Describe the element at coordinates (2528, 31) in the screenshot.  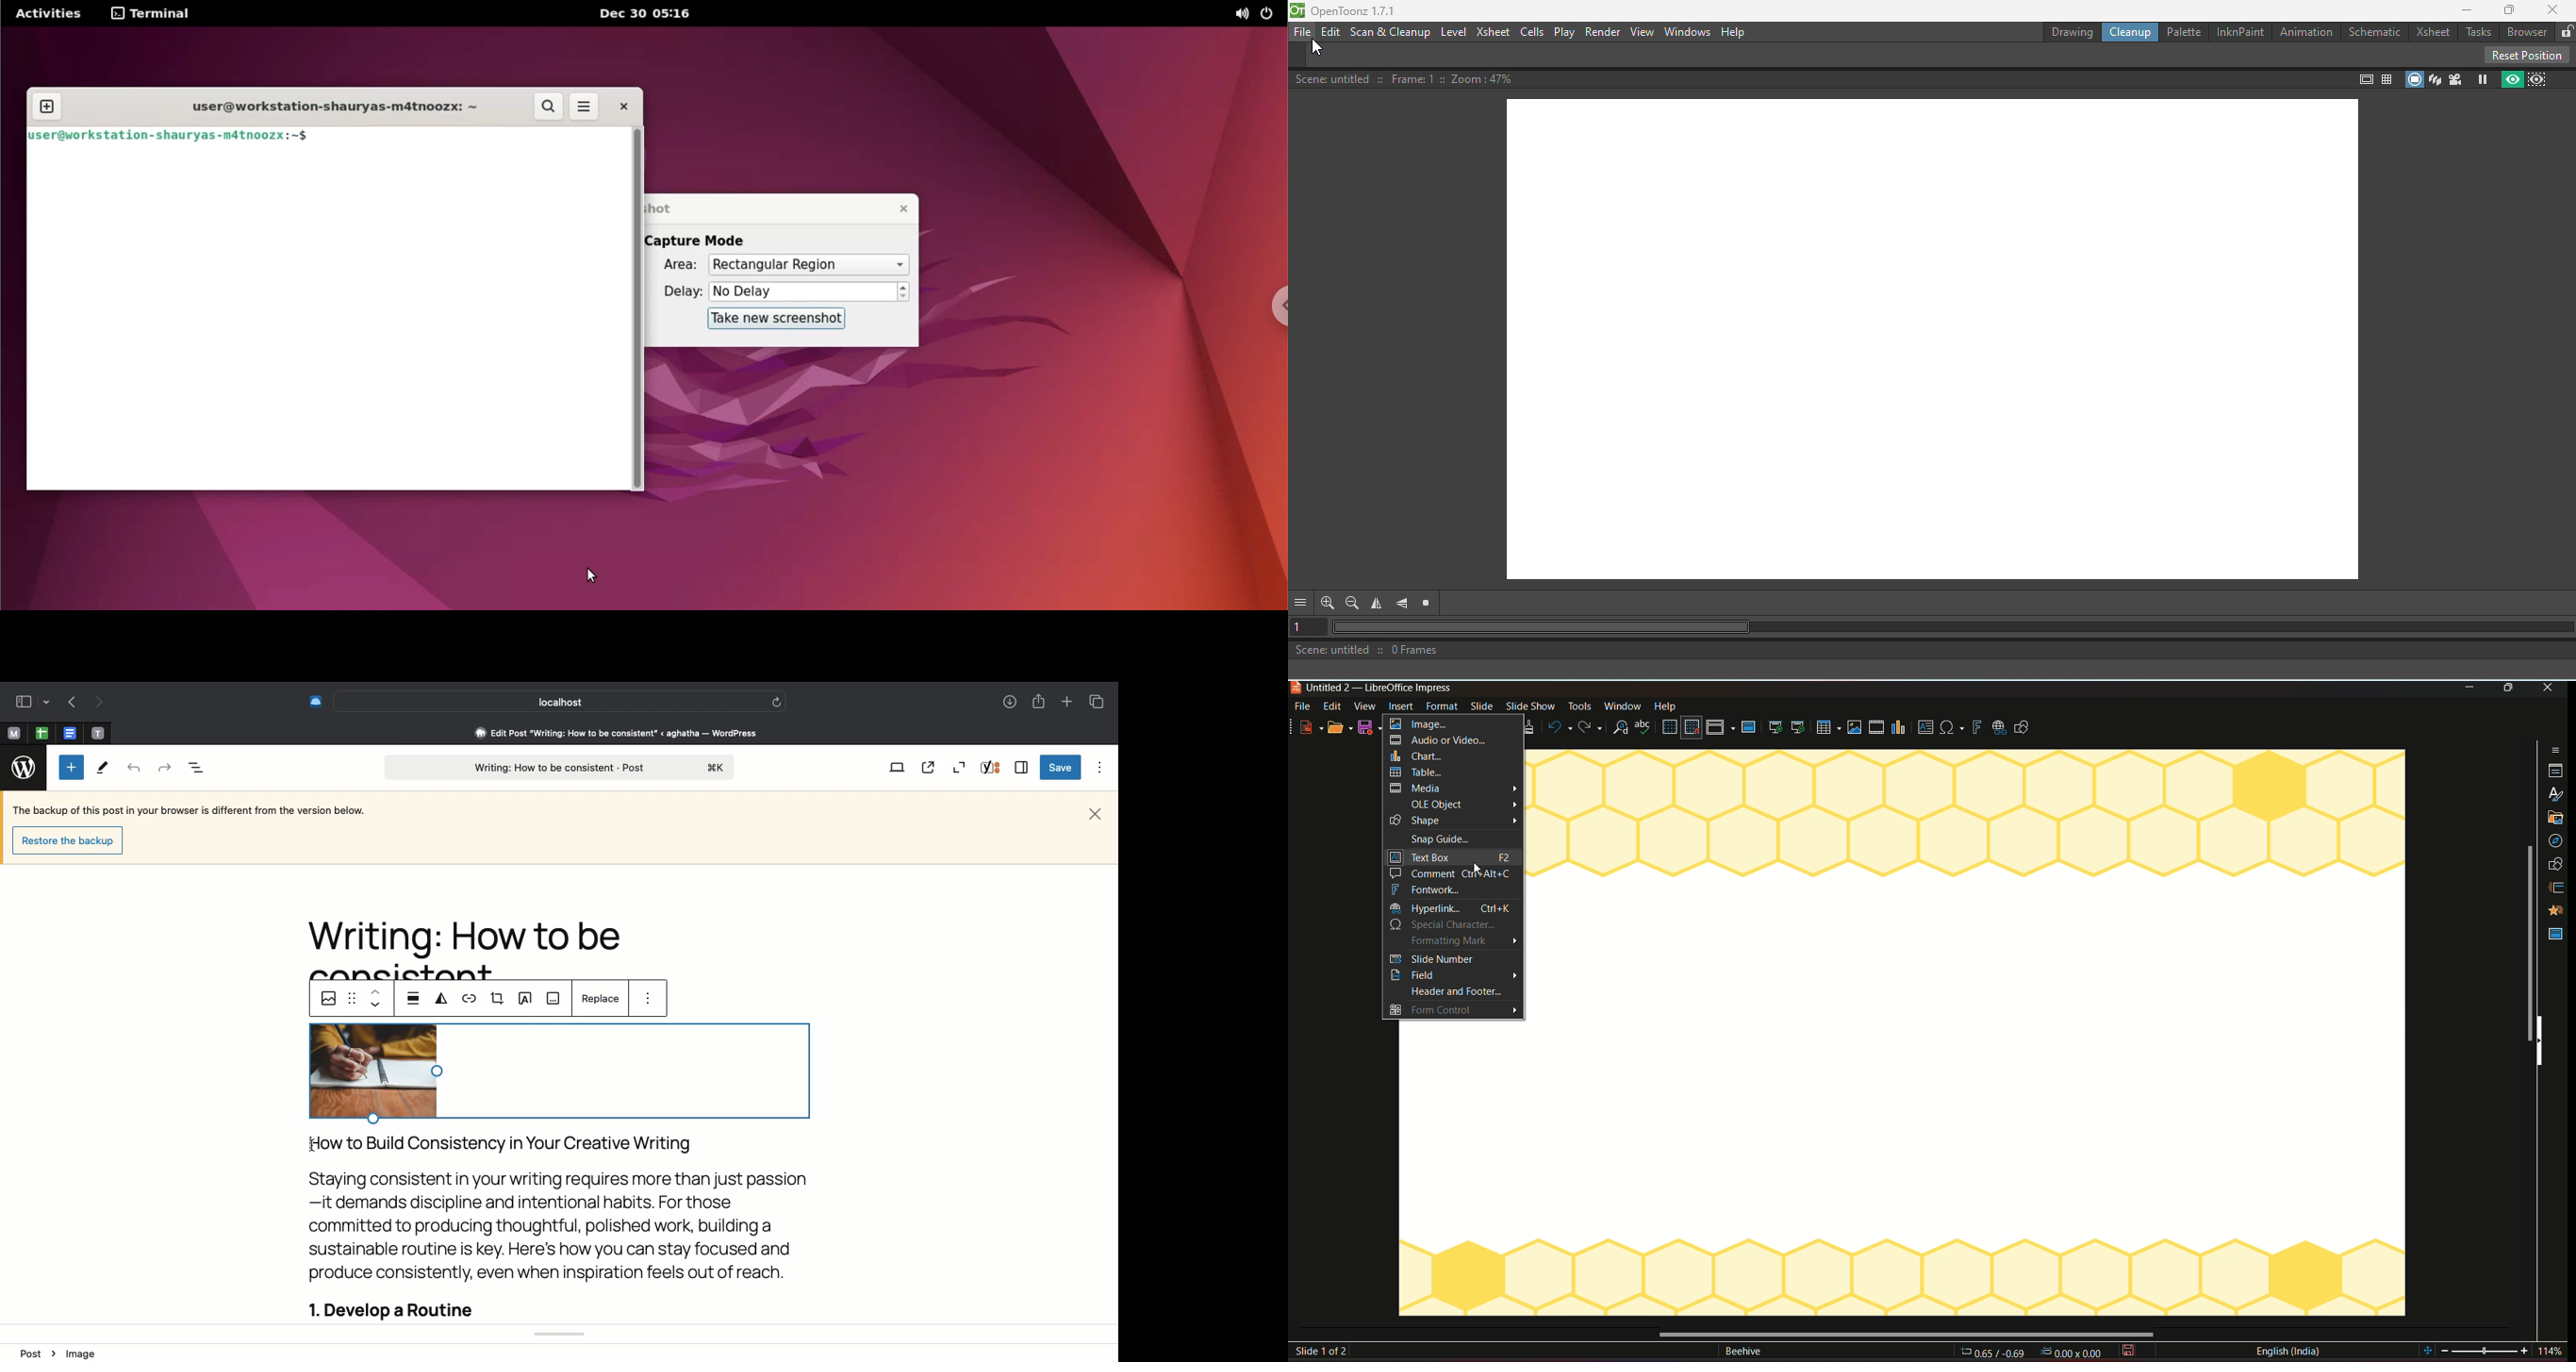
I see `Broswer` at that location.